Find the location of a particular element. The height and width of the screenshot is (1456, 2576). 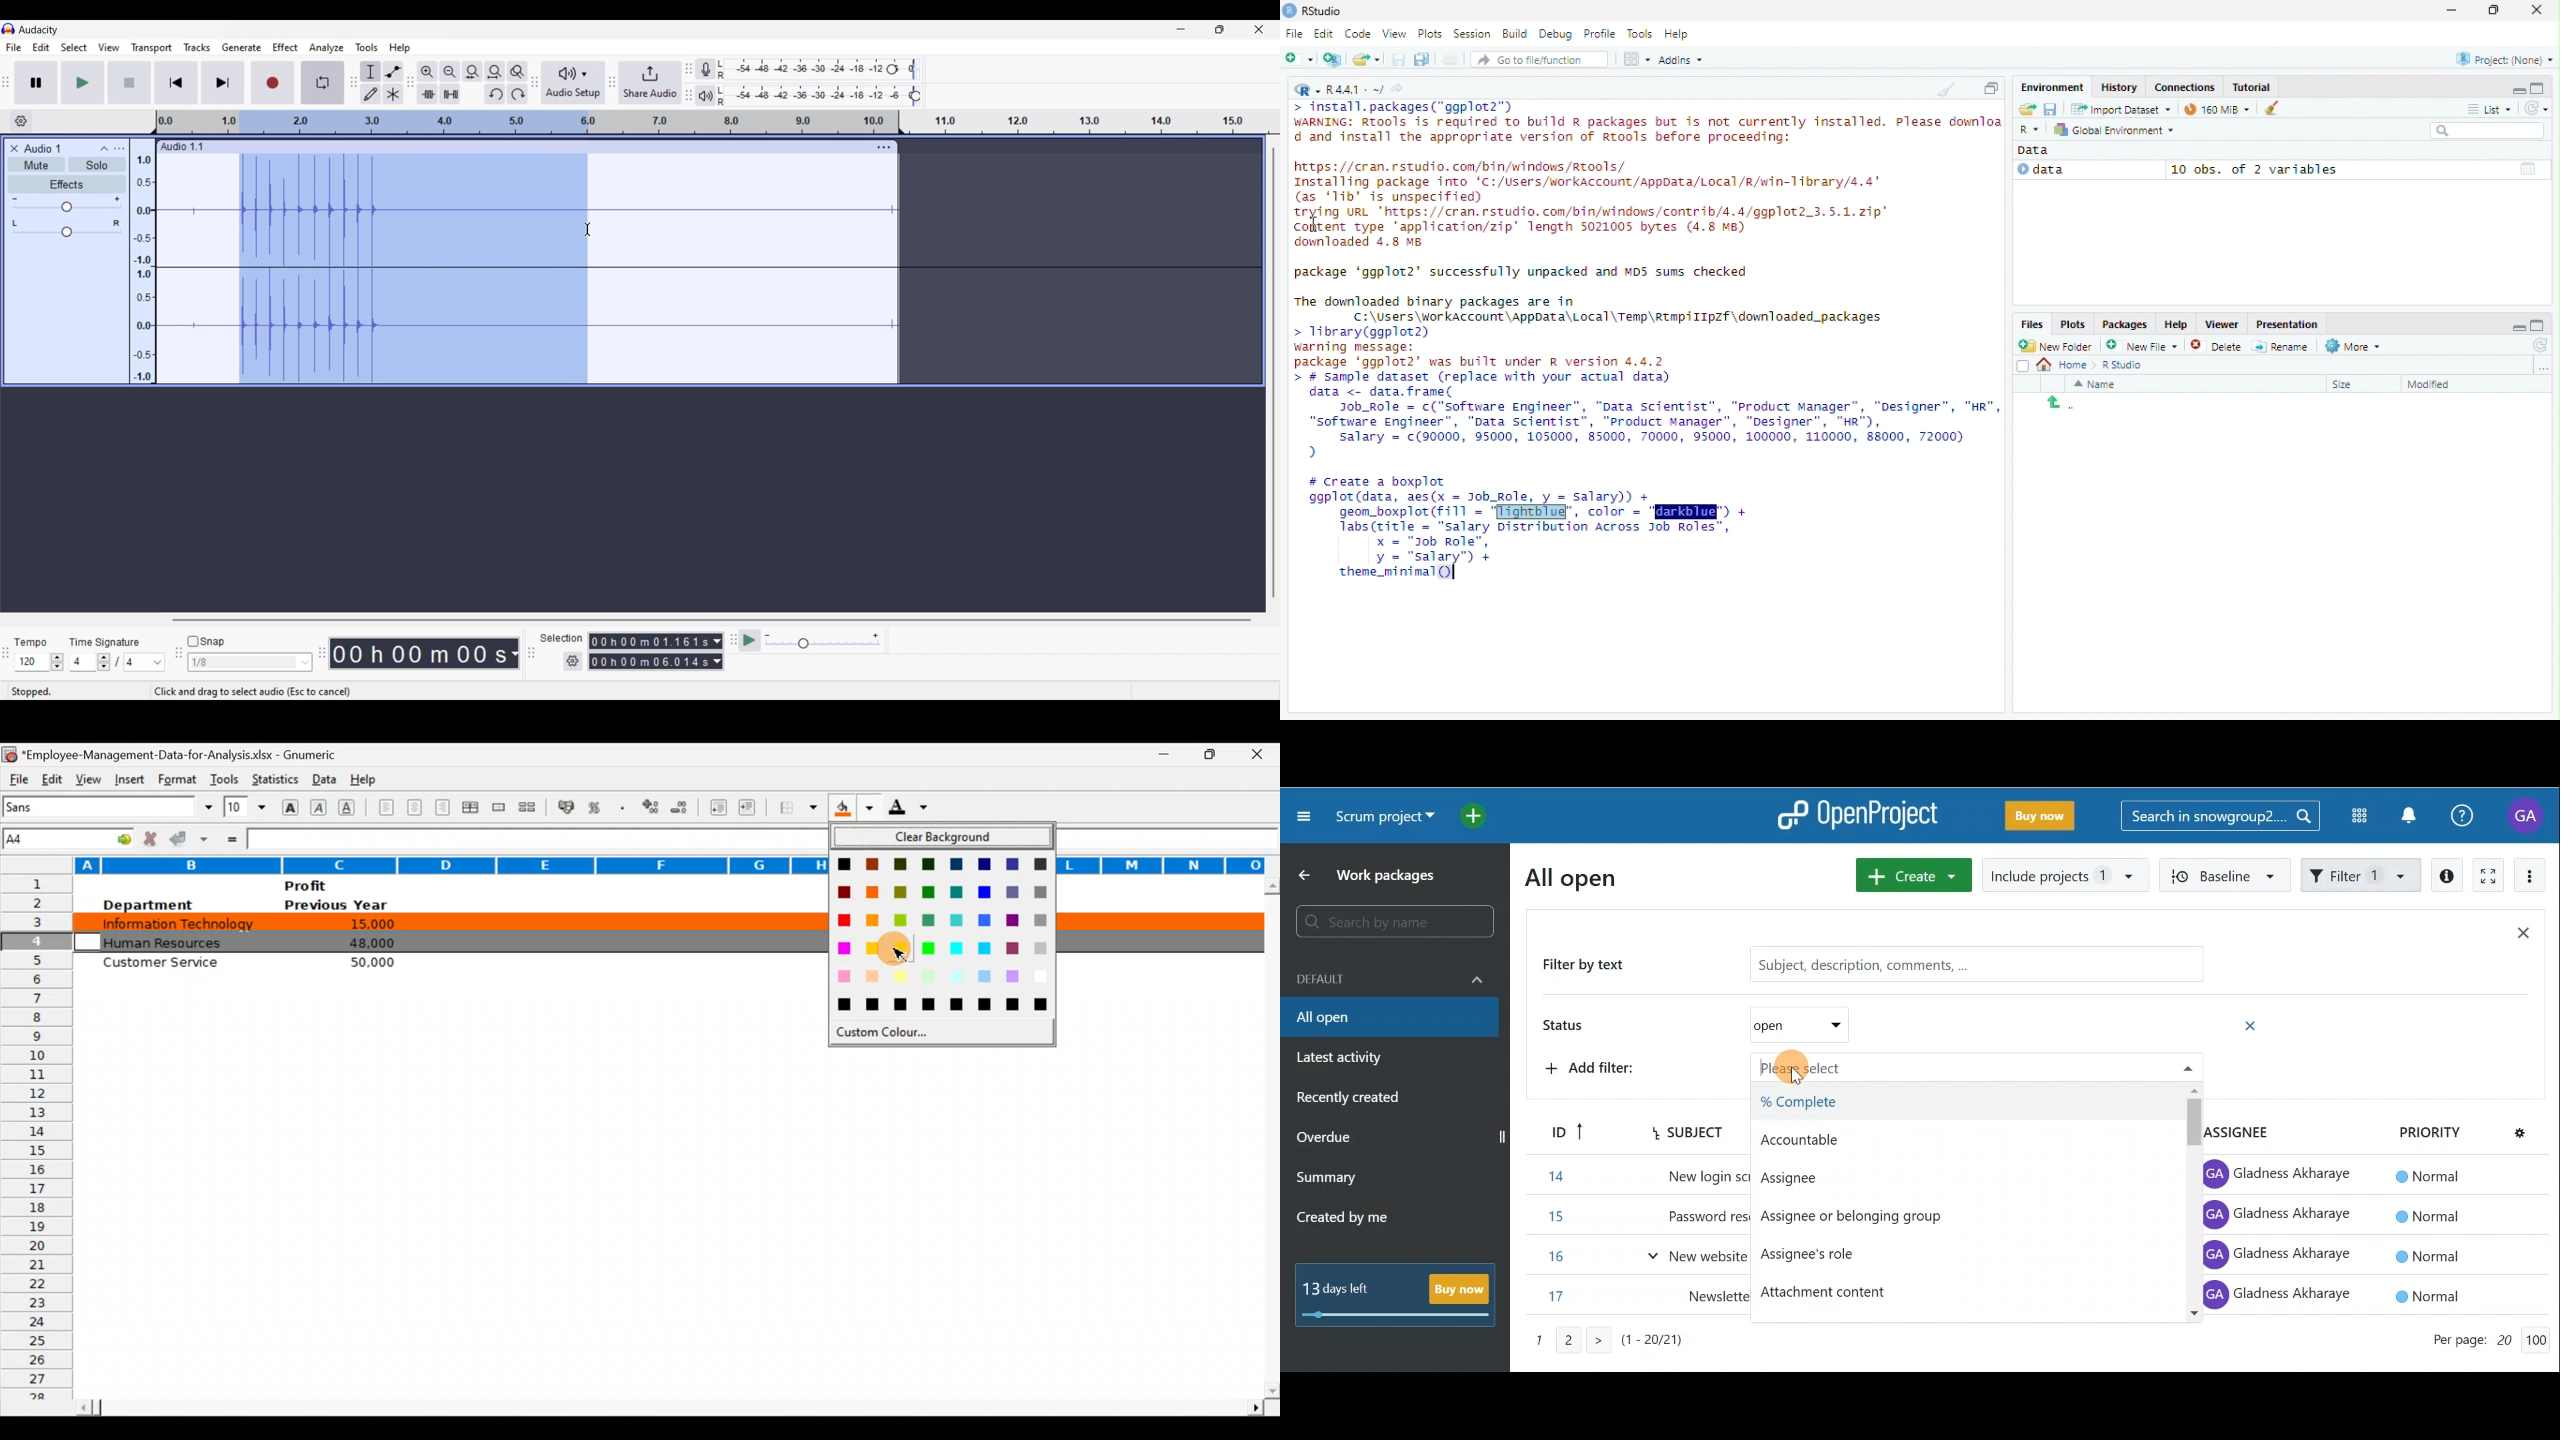

Sort by size is located at coordinates (2357, 383).